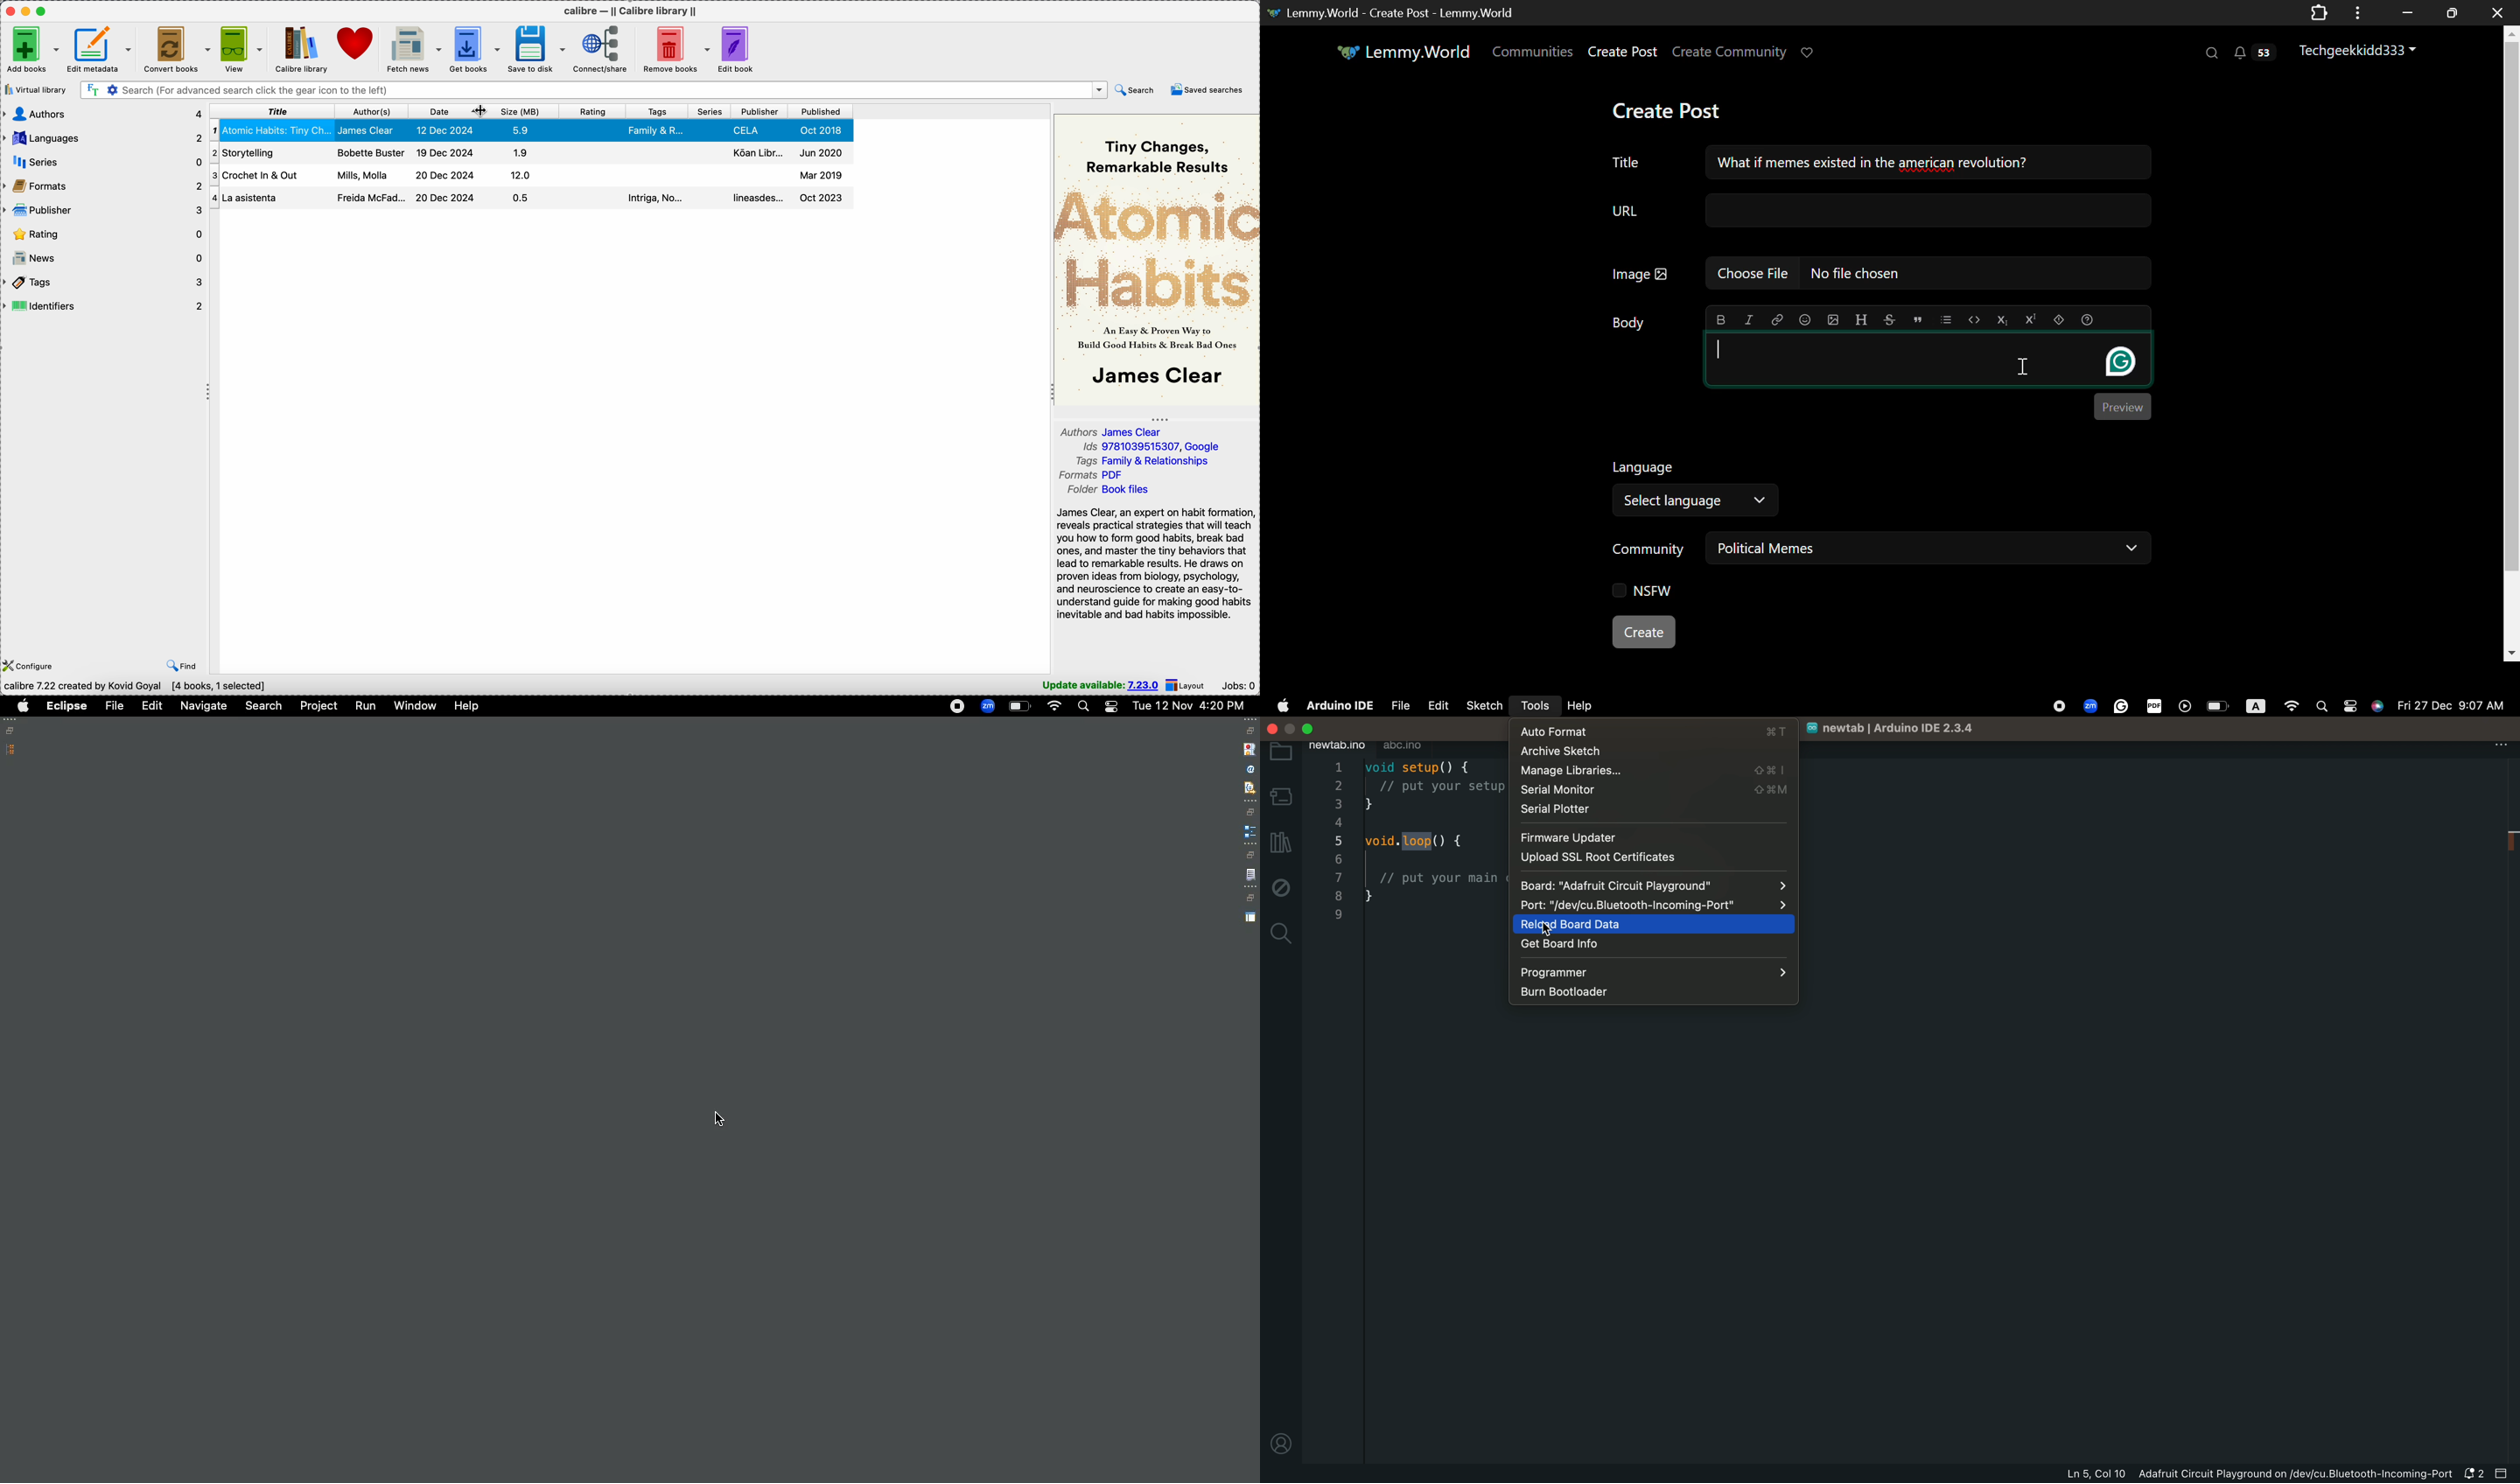 The height and width of the screenshot is (1484, 2520). What do you see at coordinates (593, 90) in the screenshot?
I see `search bar` at bounding box center [593, 90].